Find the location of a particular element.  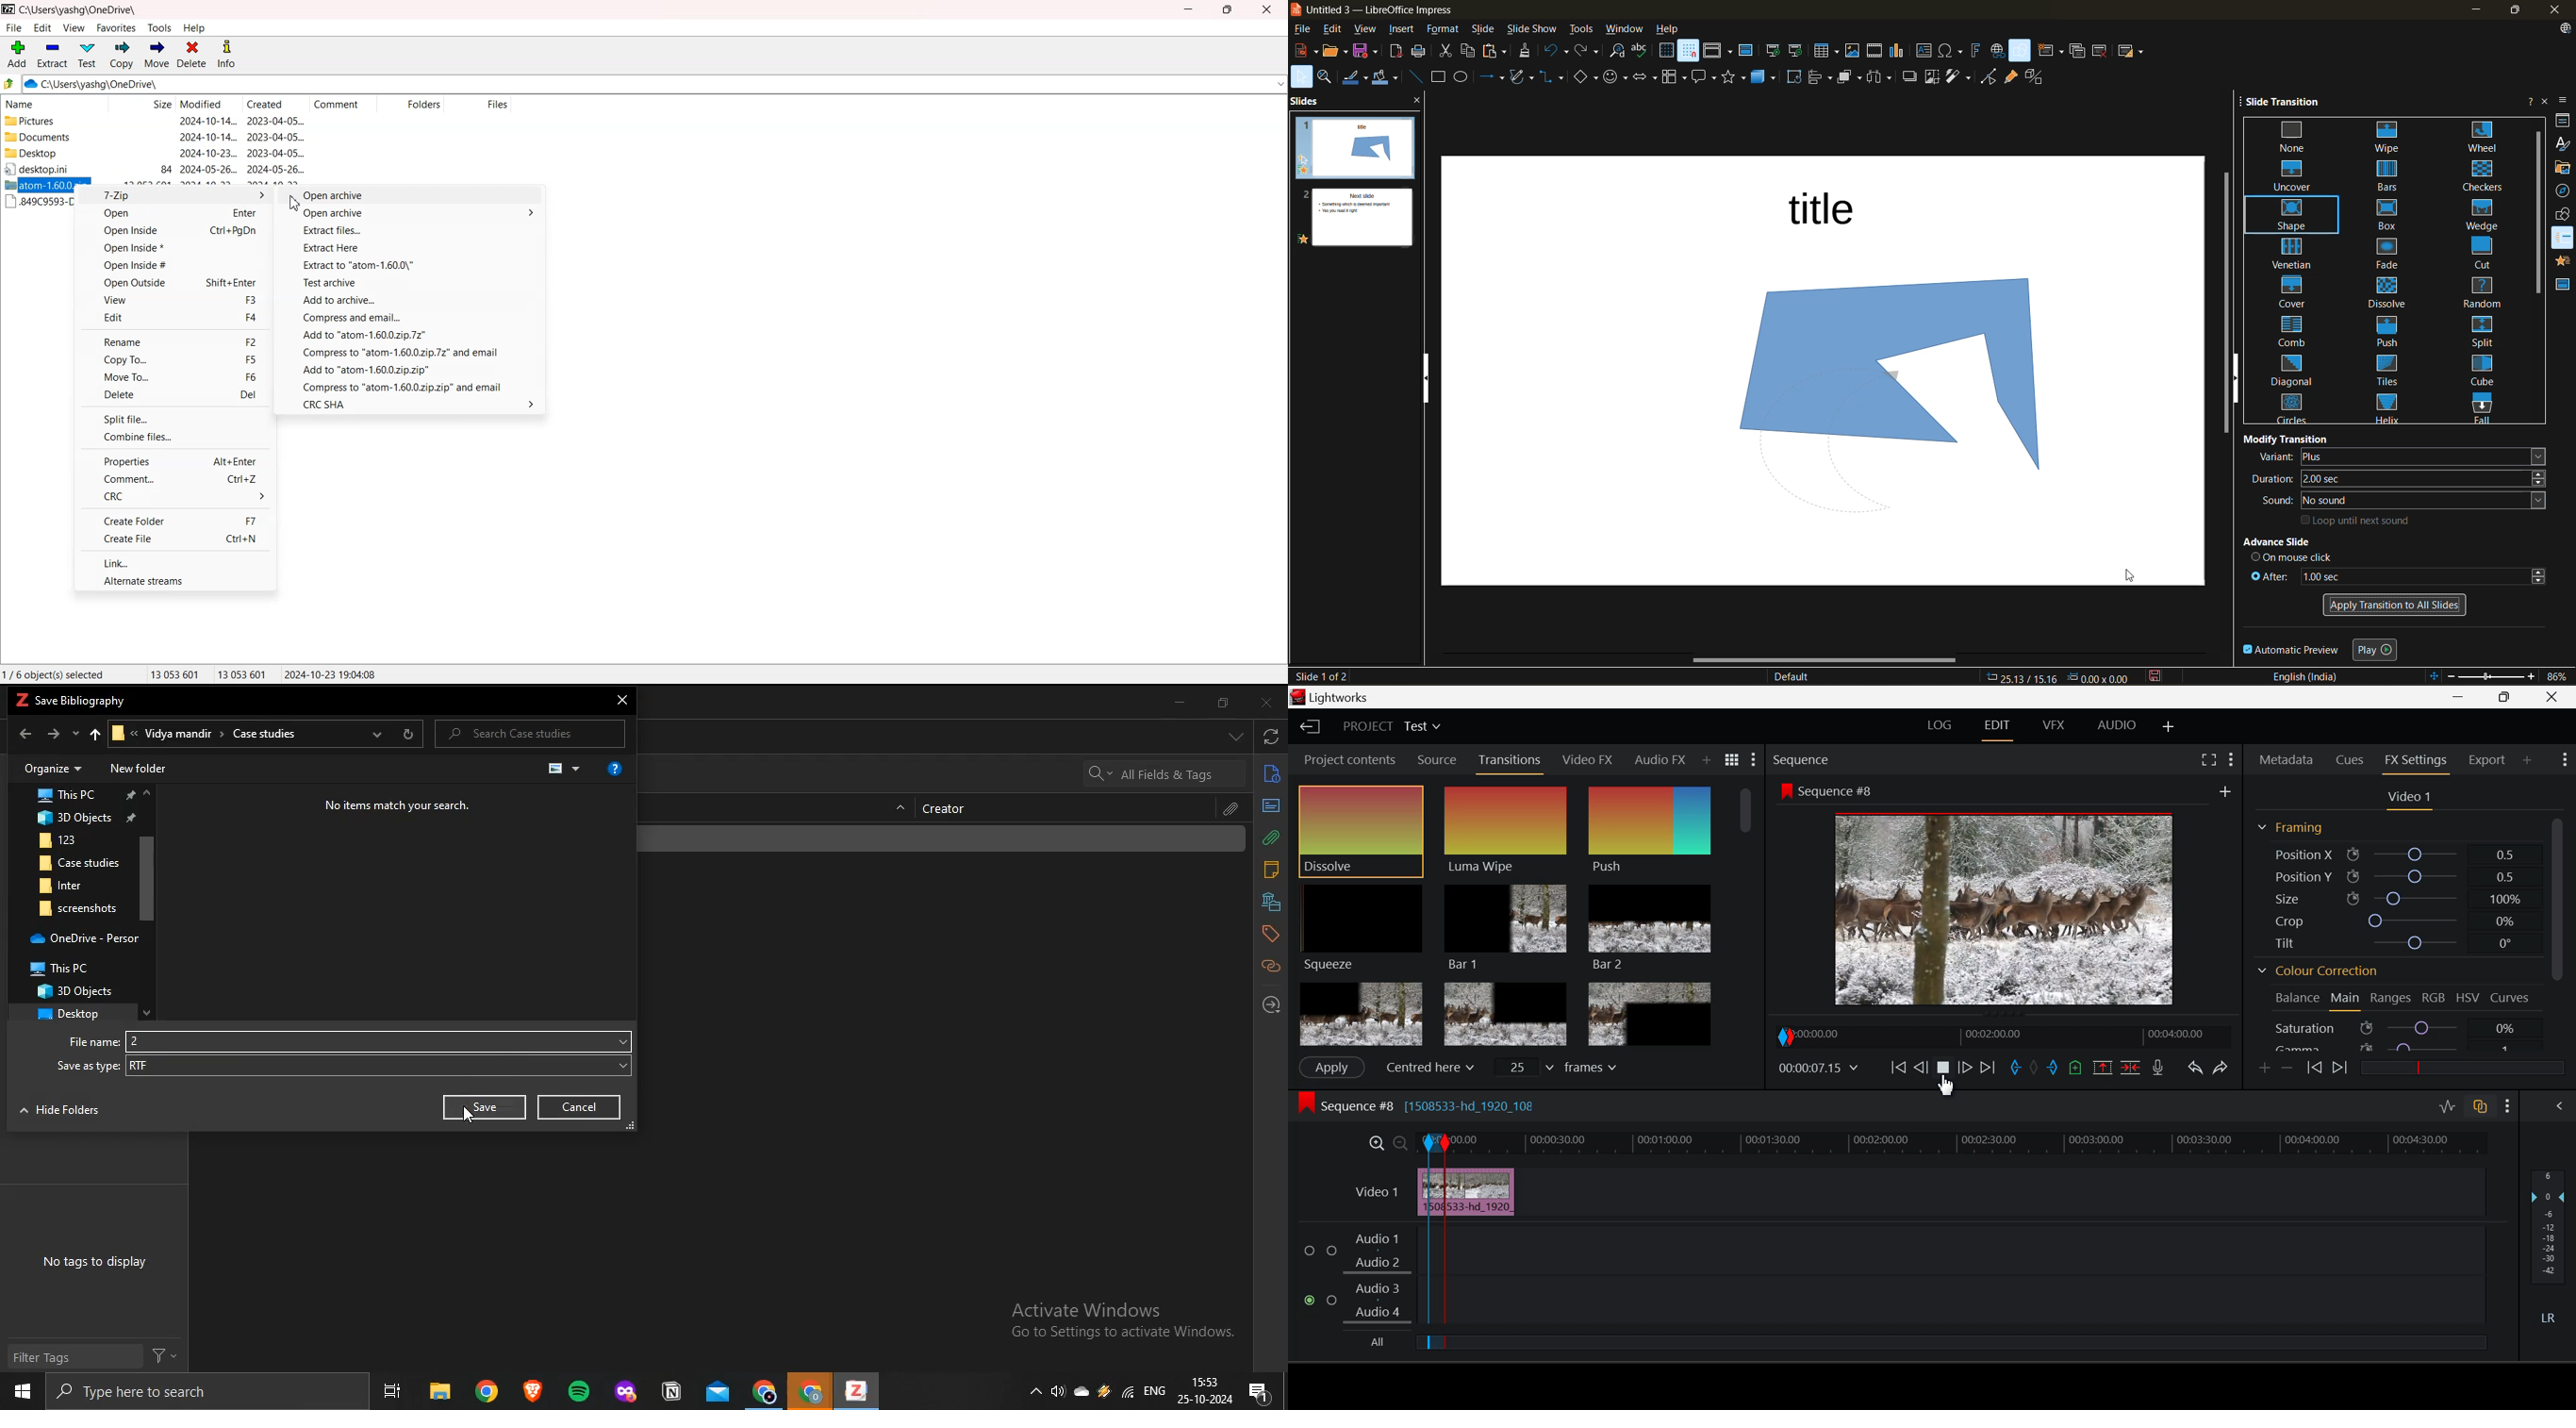

start from first slide is located at coordinates (1774, 51).